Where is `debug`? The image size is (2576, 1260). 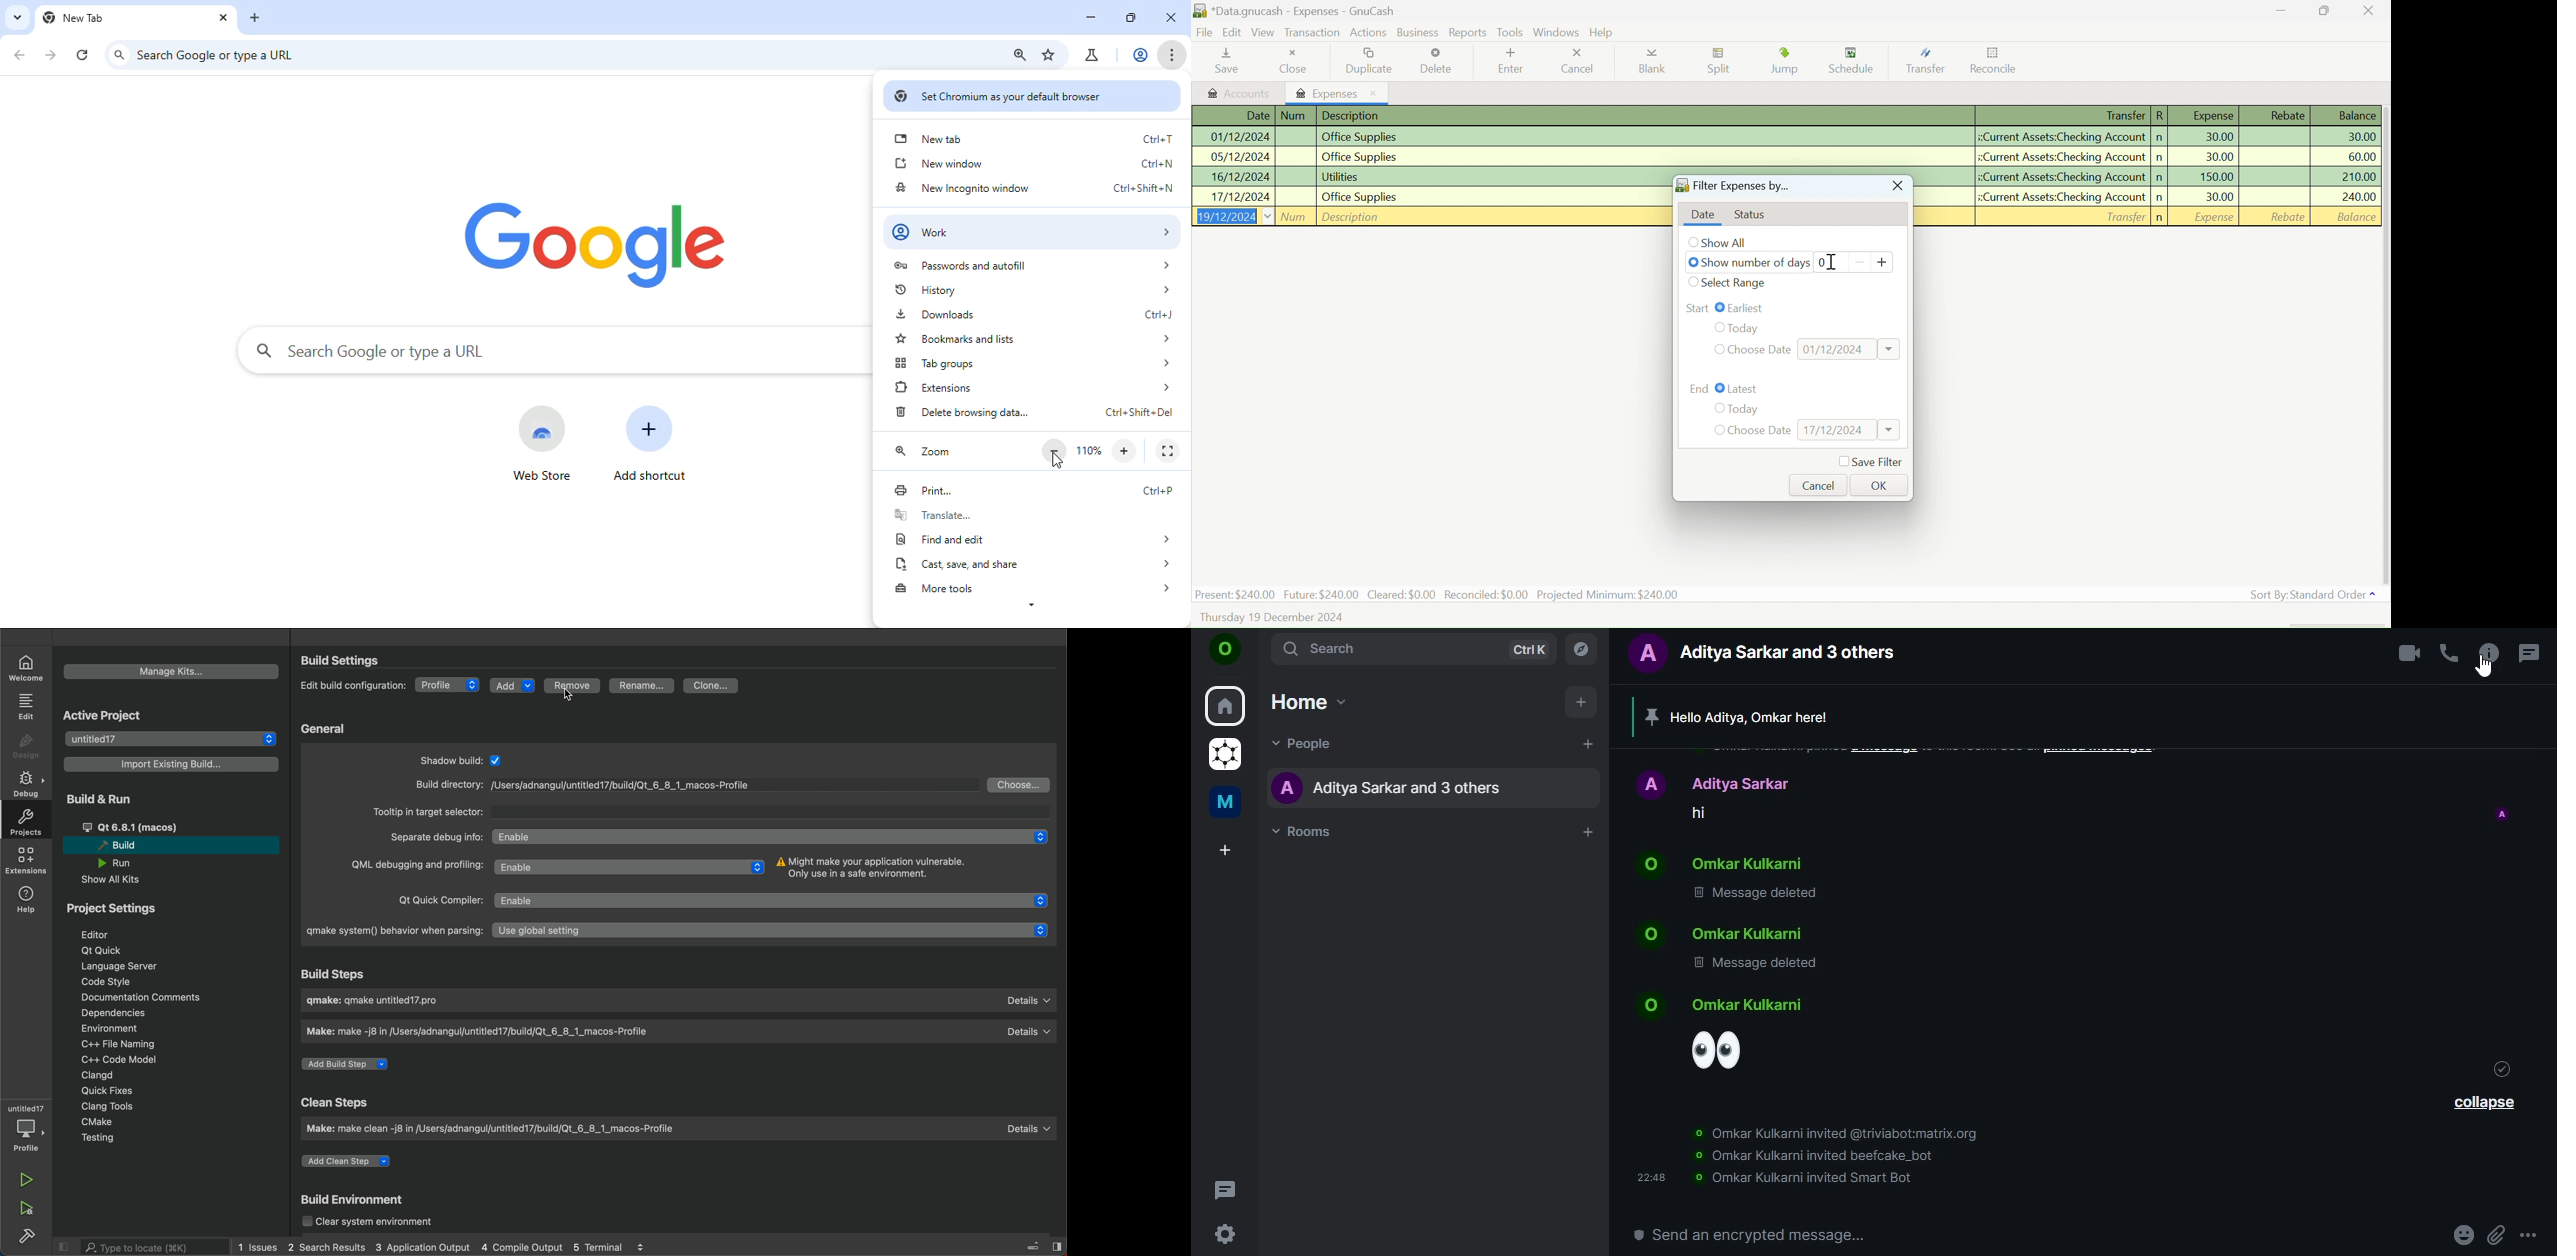
debug is located at coordinates (27, 786).